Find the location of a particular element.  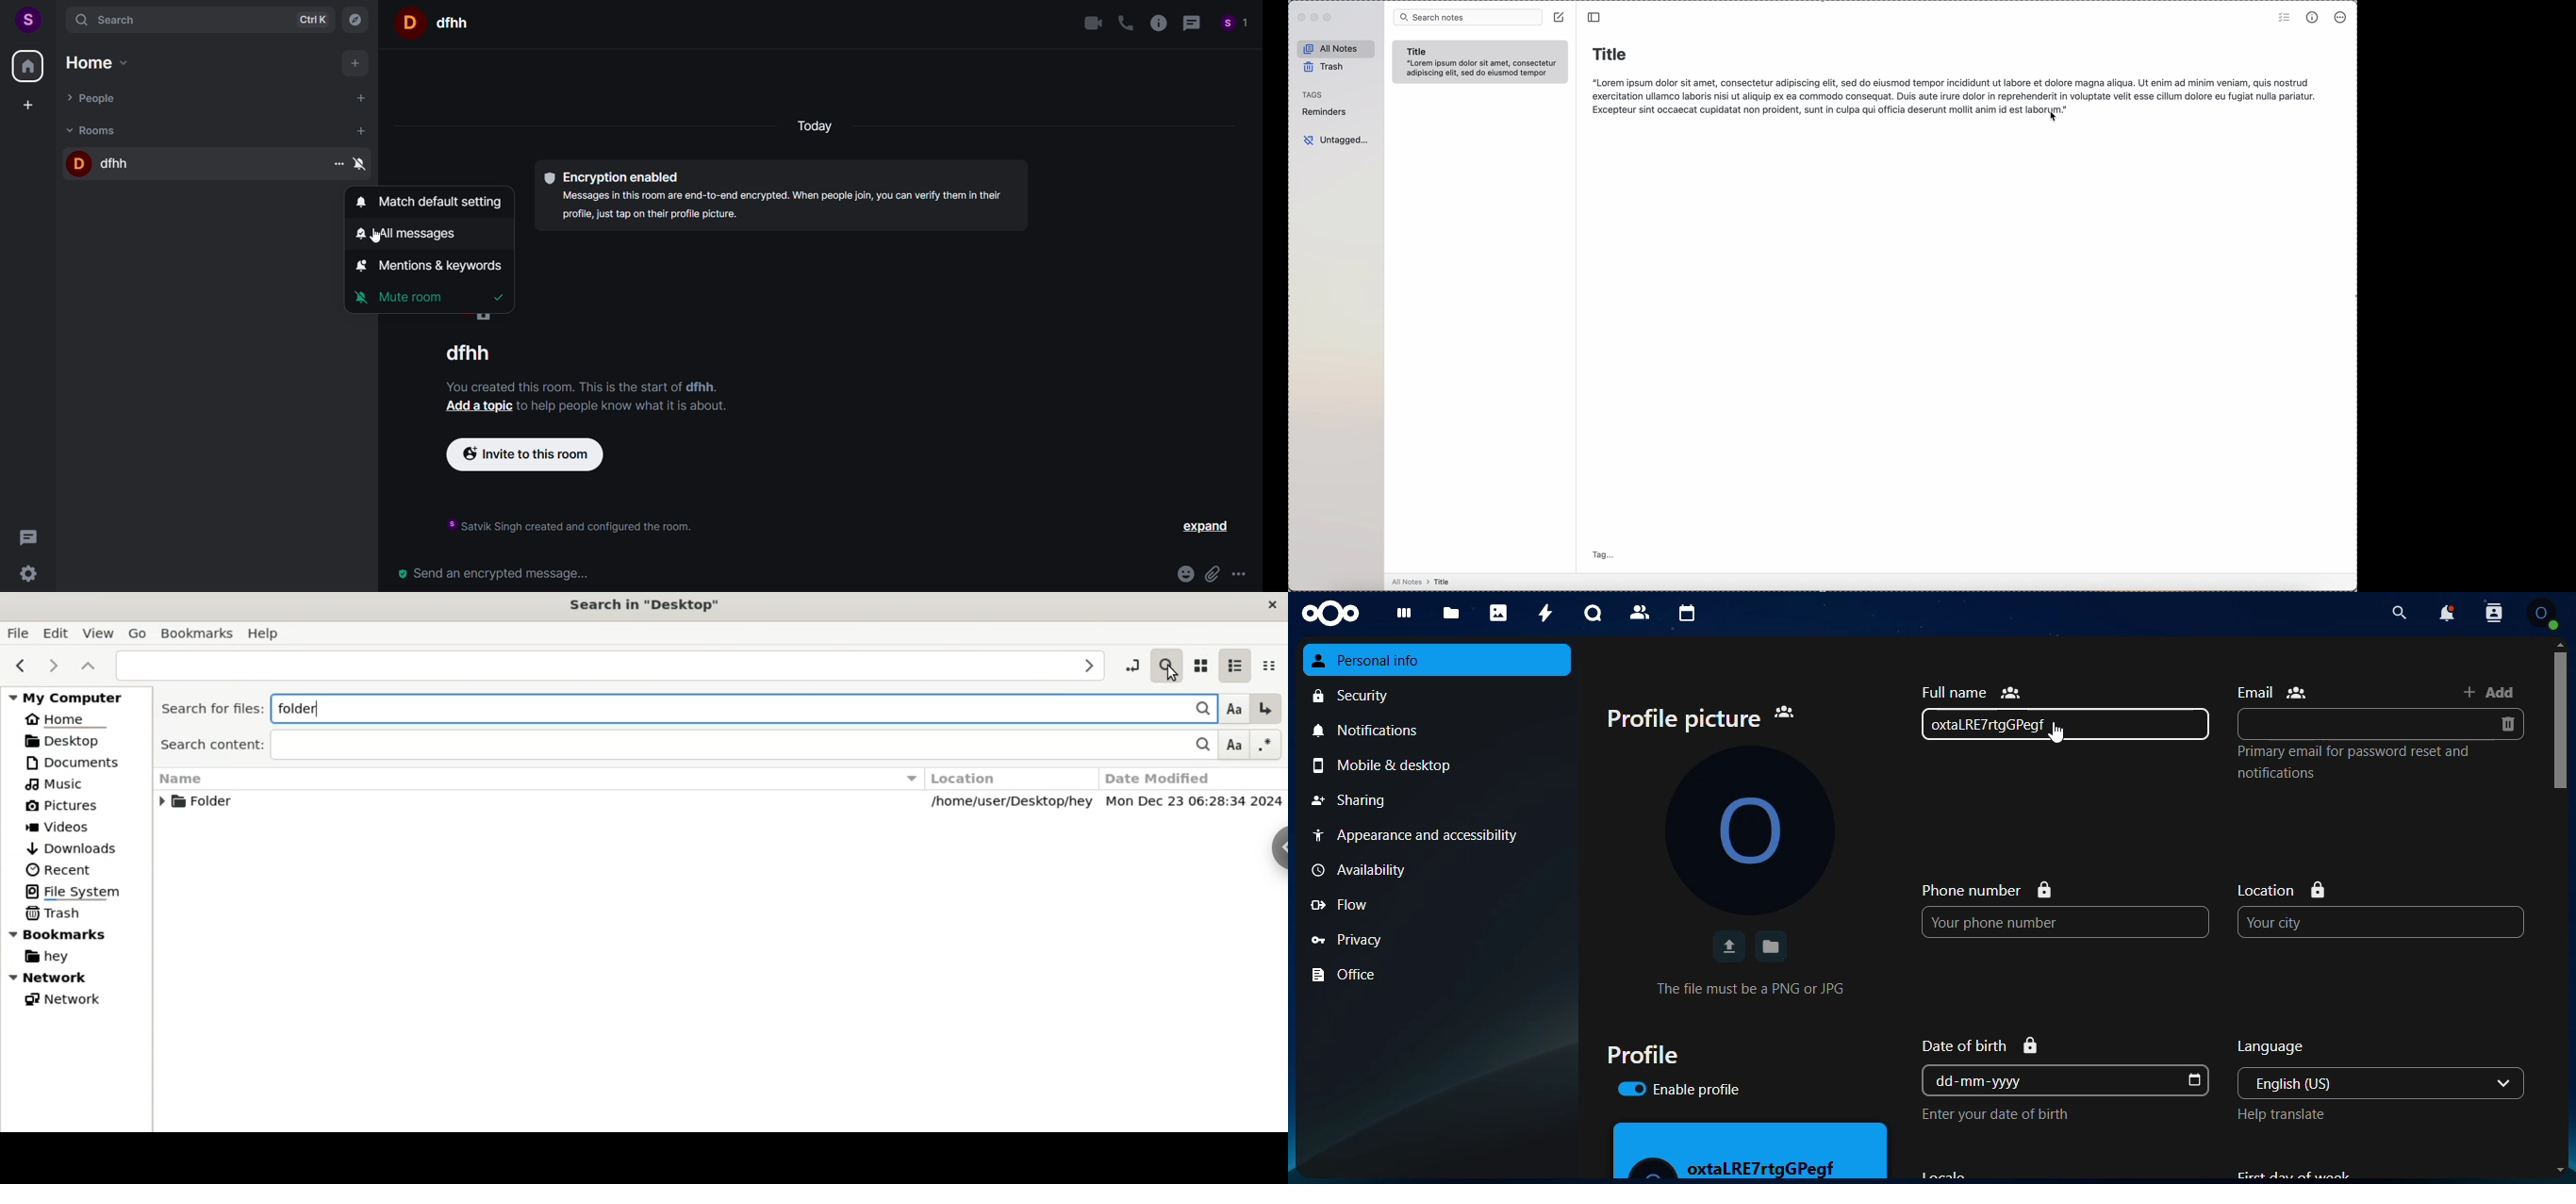

Your city is located at coordinates (2381, 922).